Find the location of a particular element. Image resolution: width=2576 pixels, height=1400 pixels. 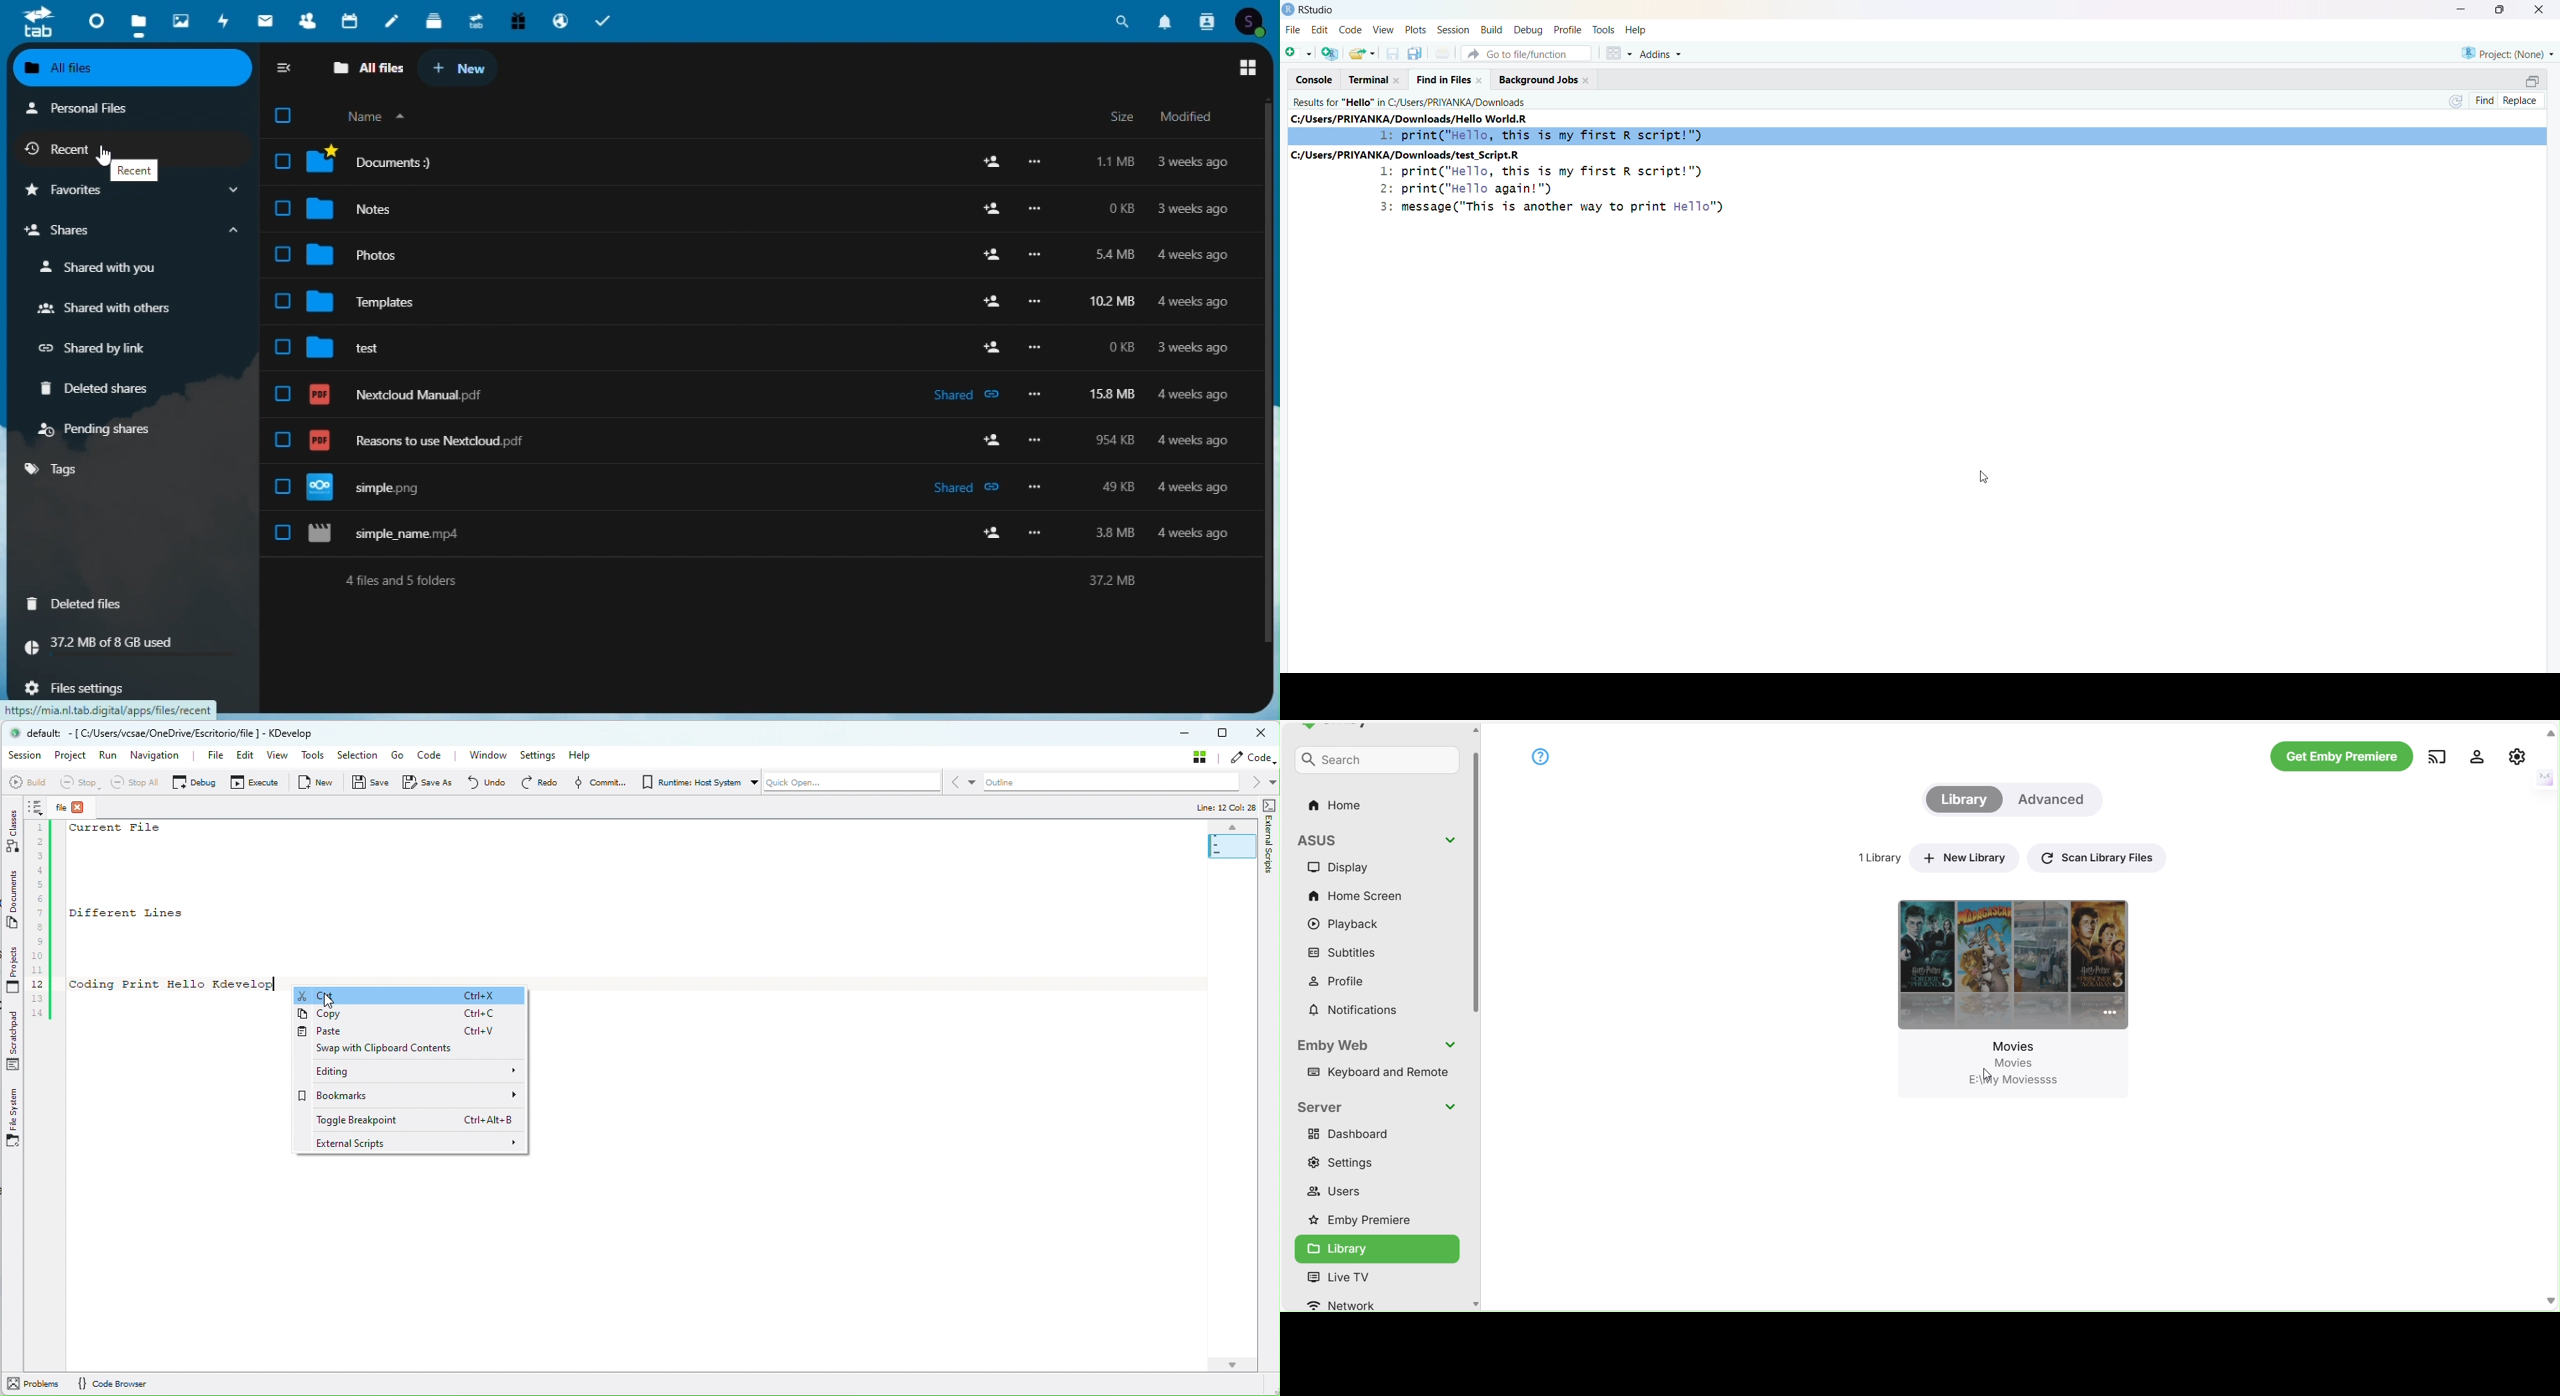

Background Jobs is located at coordinates (1539, 81).